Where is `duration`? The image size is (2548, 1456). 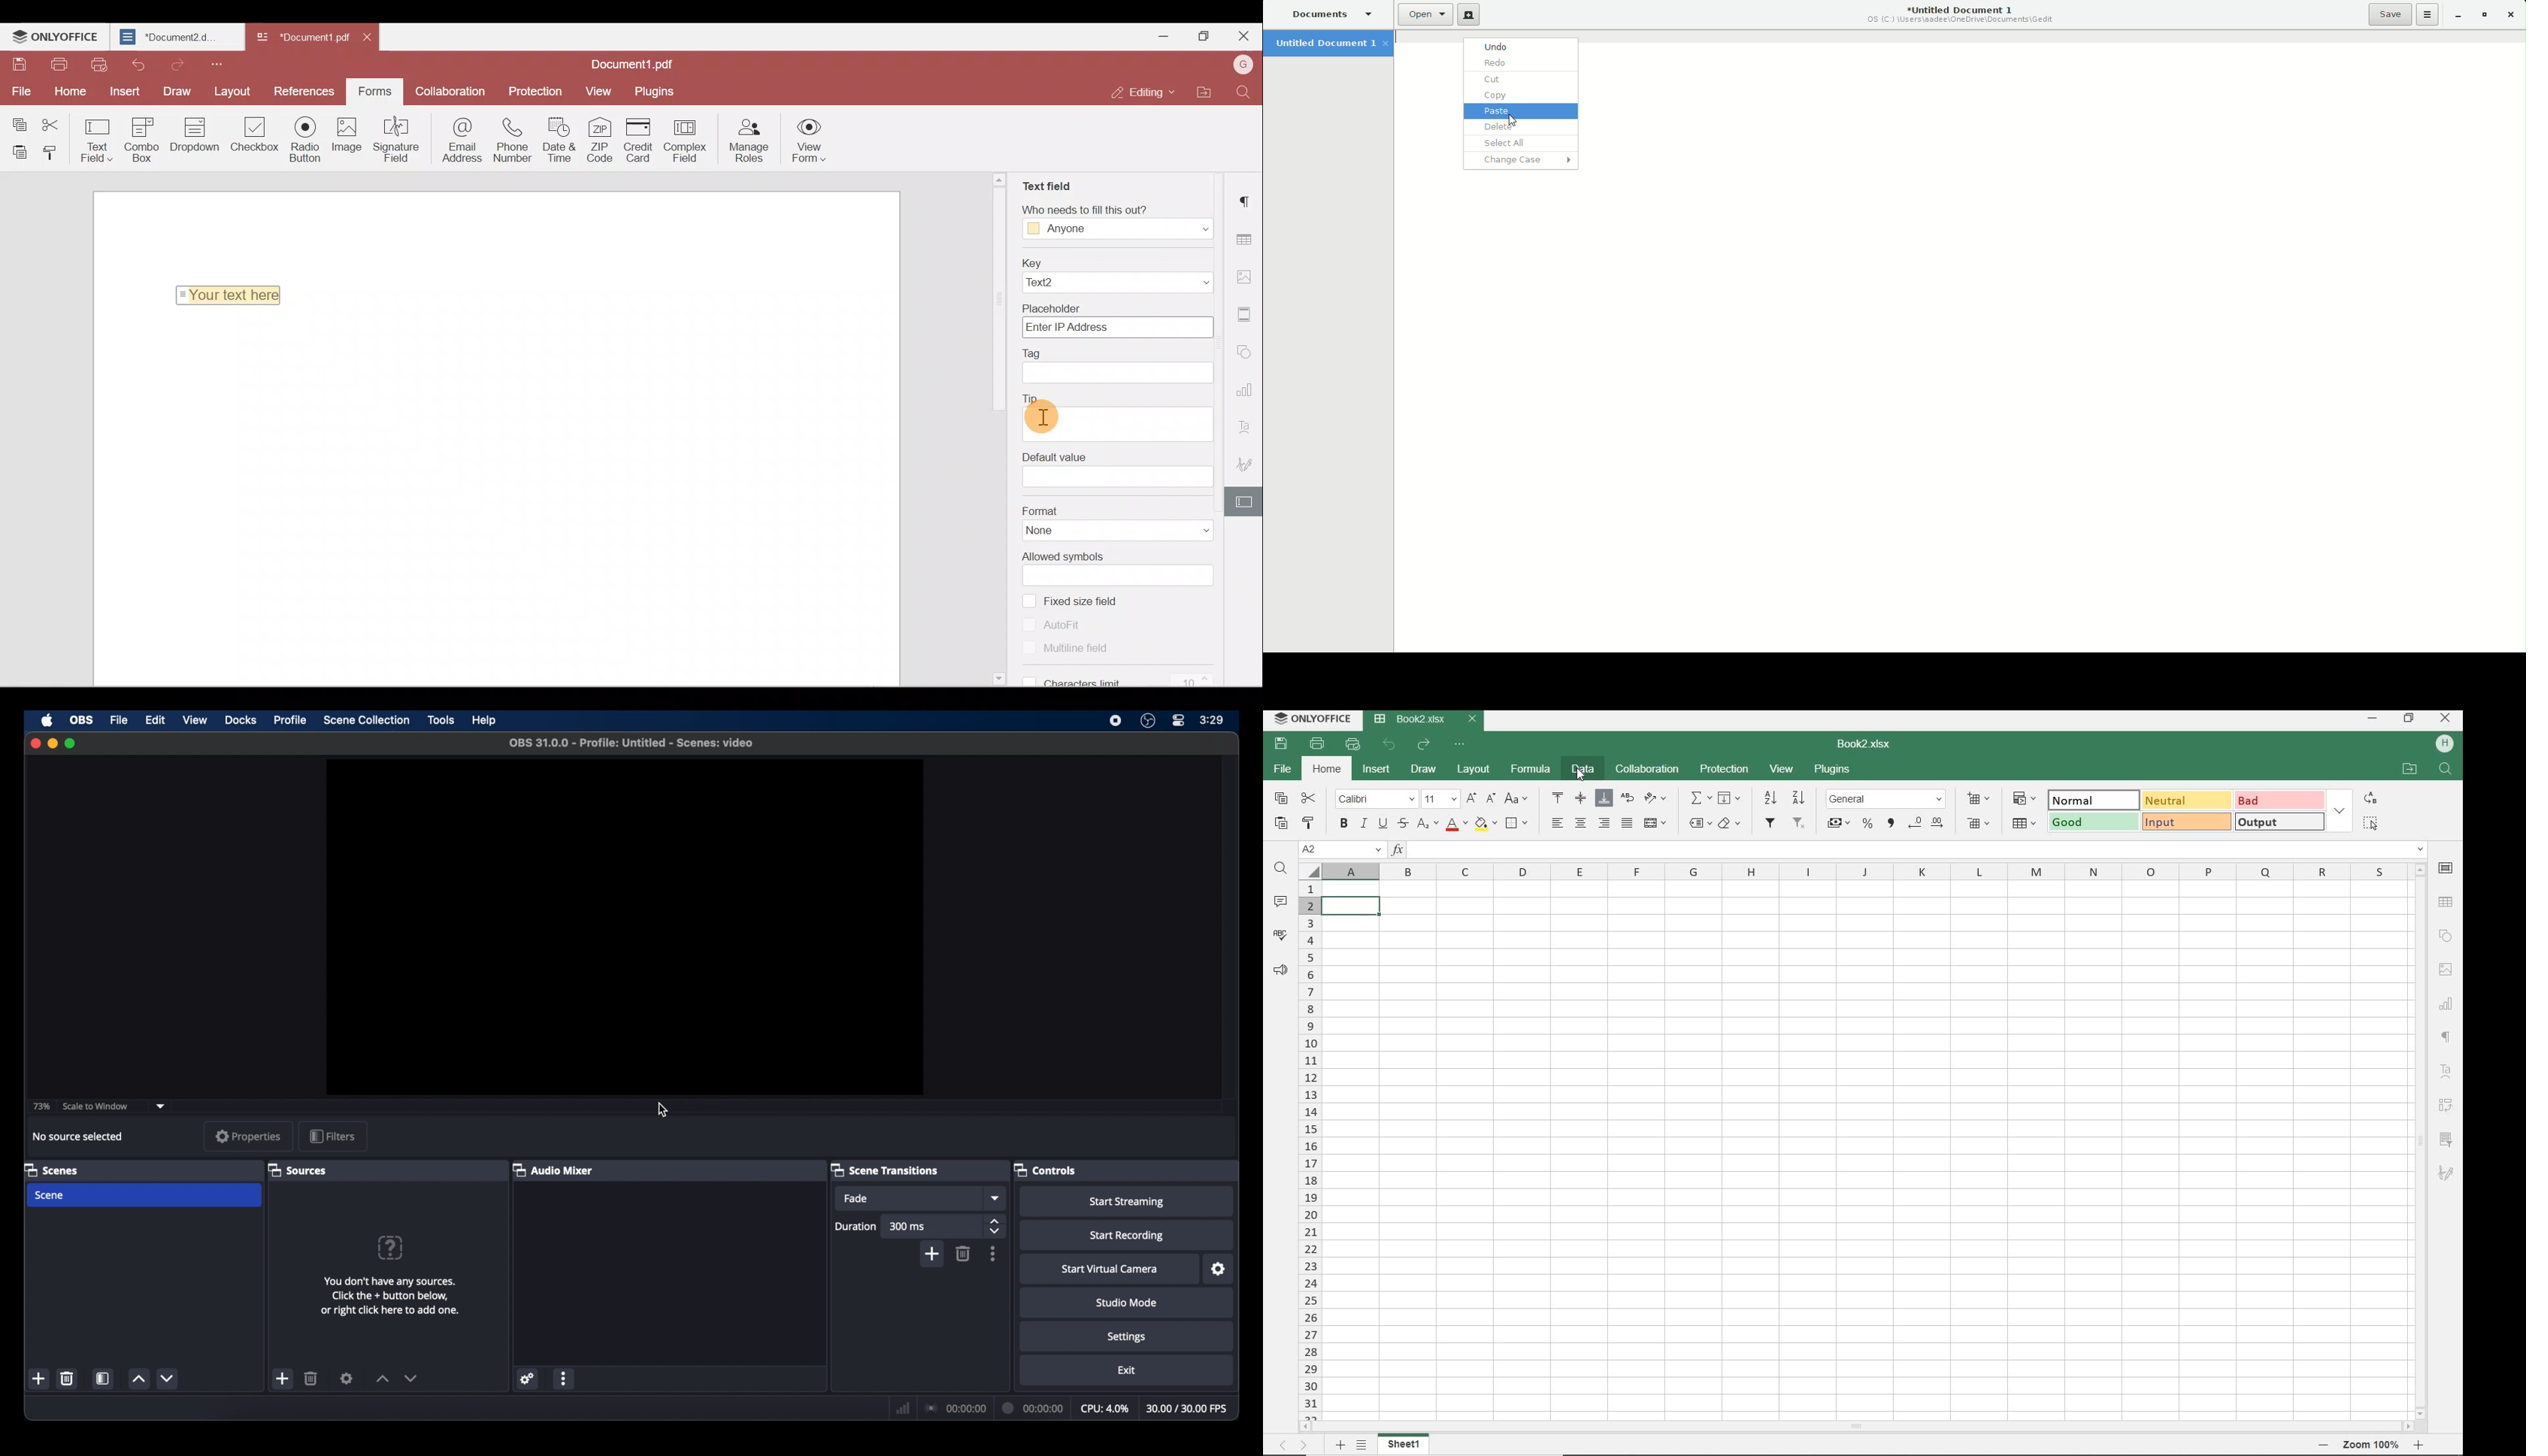
duration is located at coordinates (856, 1226).